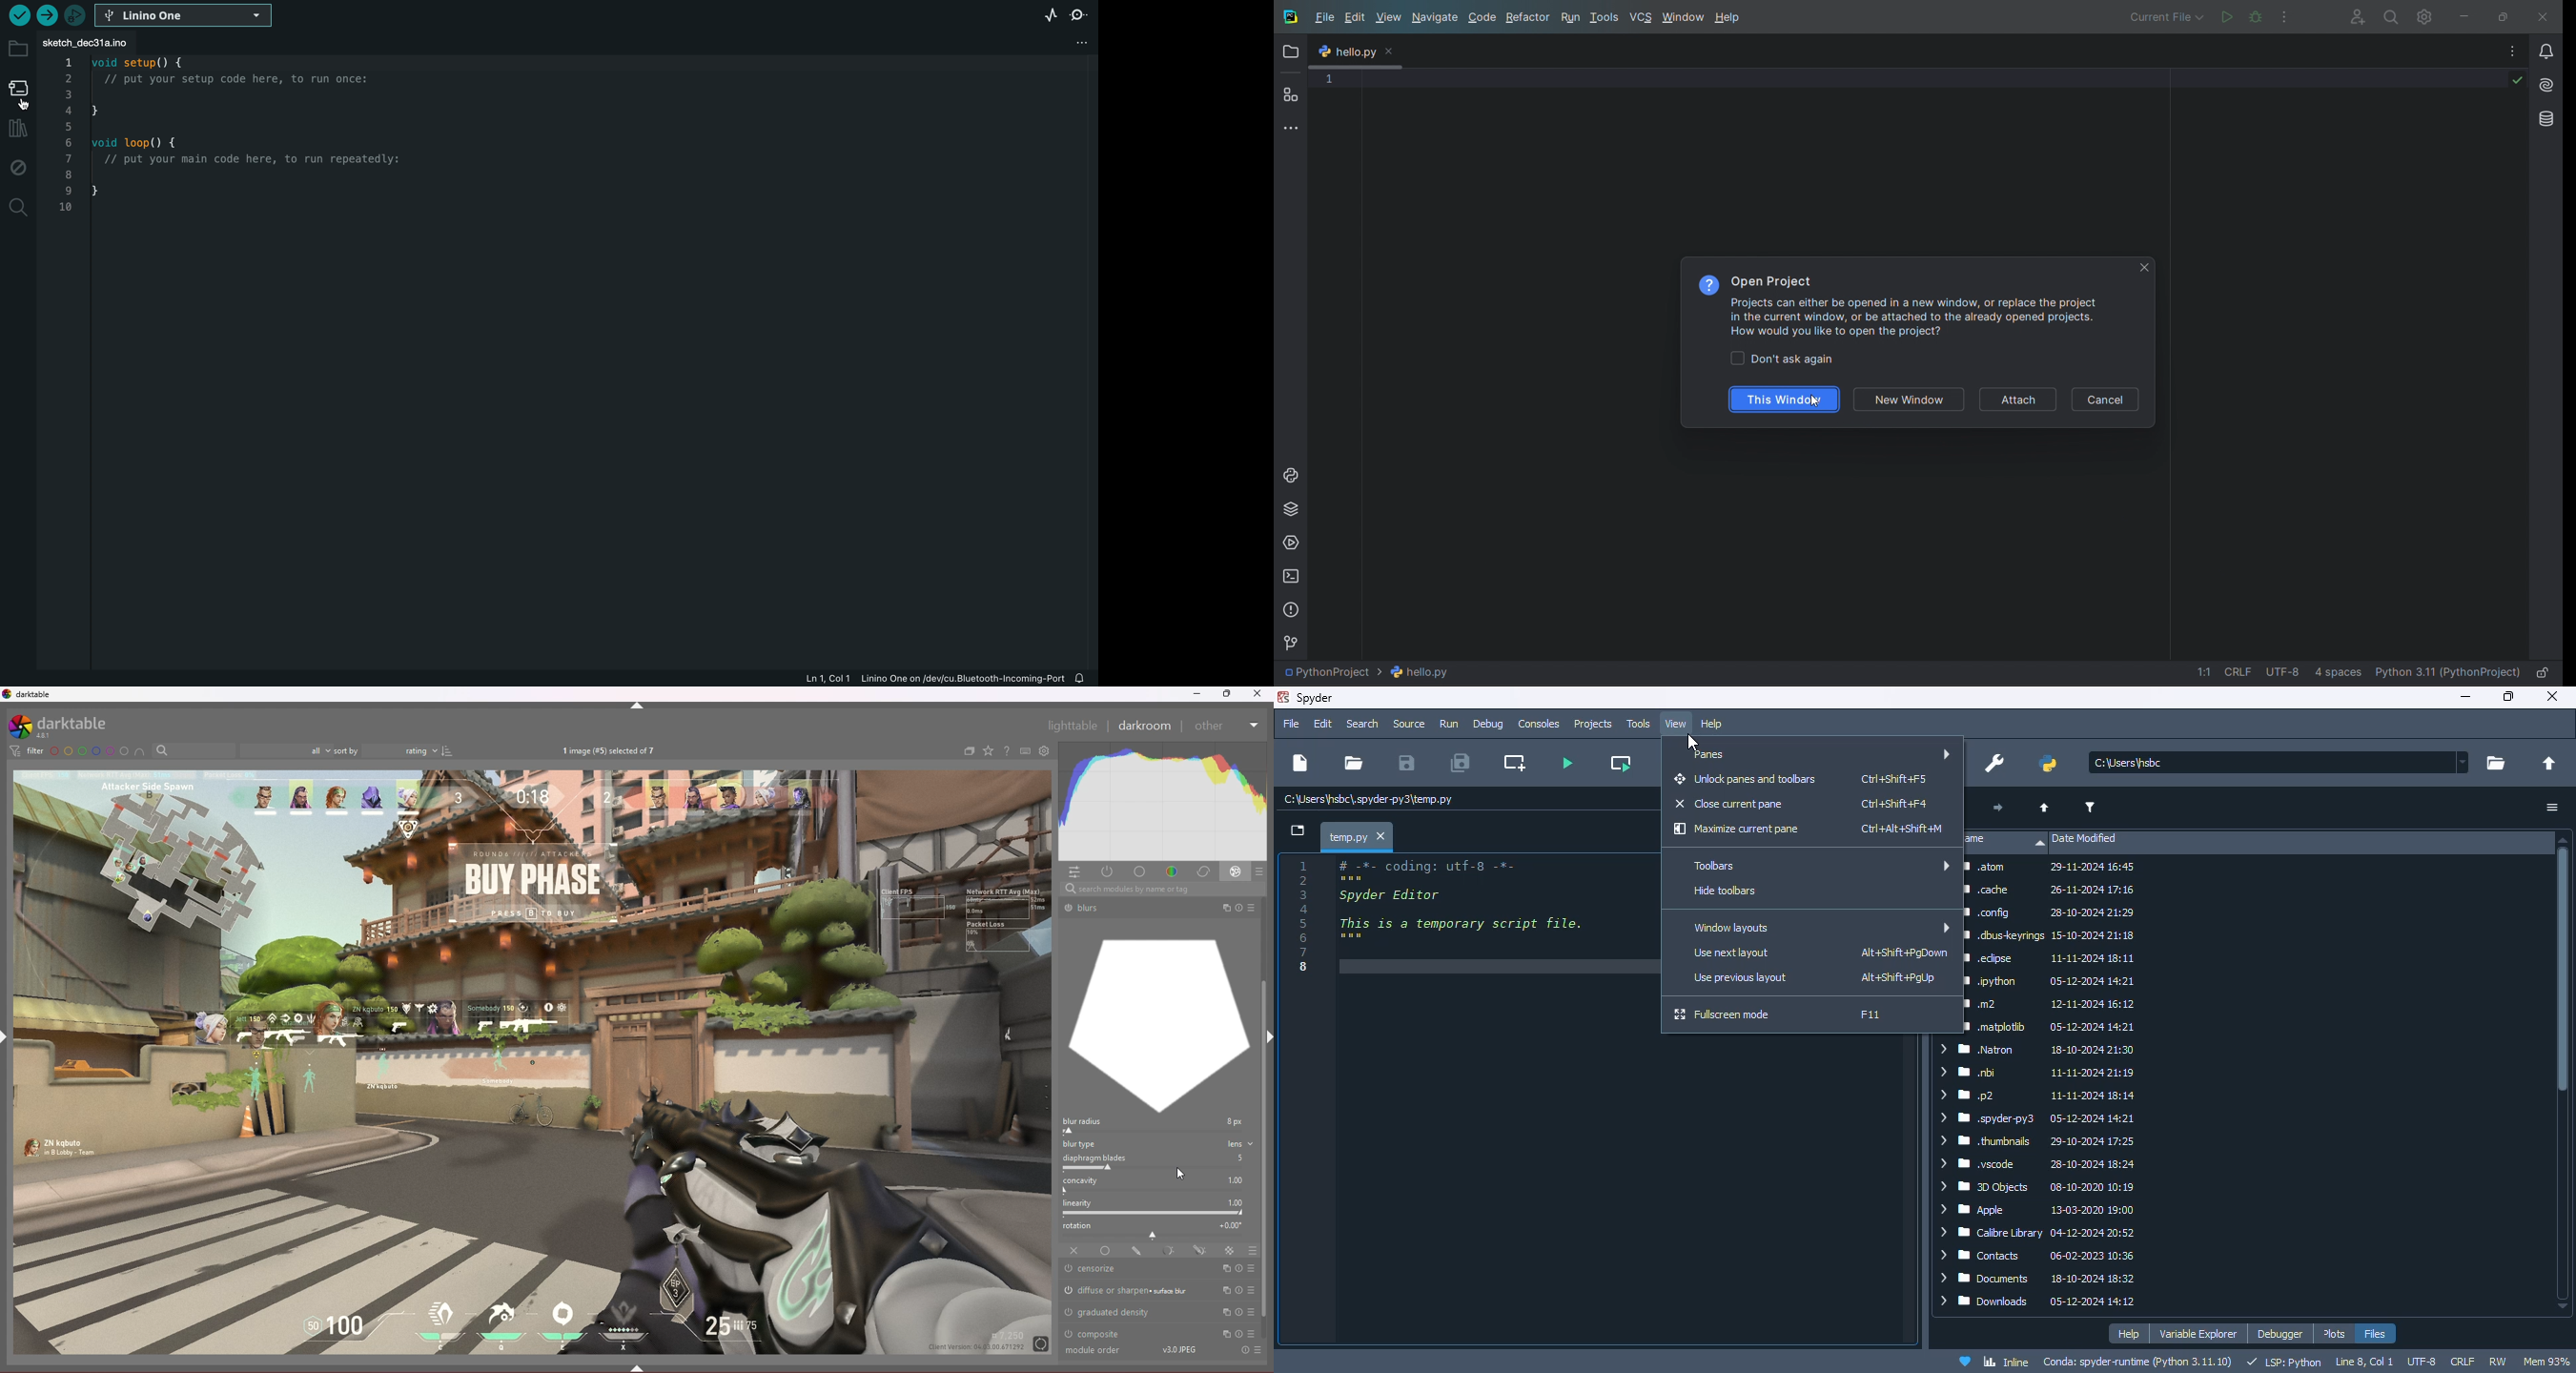 Image resolution: width=2576 pixels, height=1400 pixels. Describe the element at coordinates (2048, 1232) in the screenshot. I see `Calibre Library` at that location.